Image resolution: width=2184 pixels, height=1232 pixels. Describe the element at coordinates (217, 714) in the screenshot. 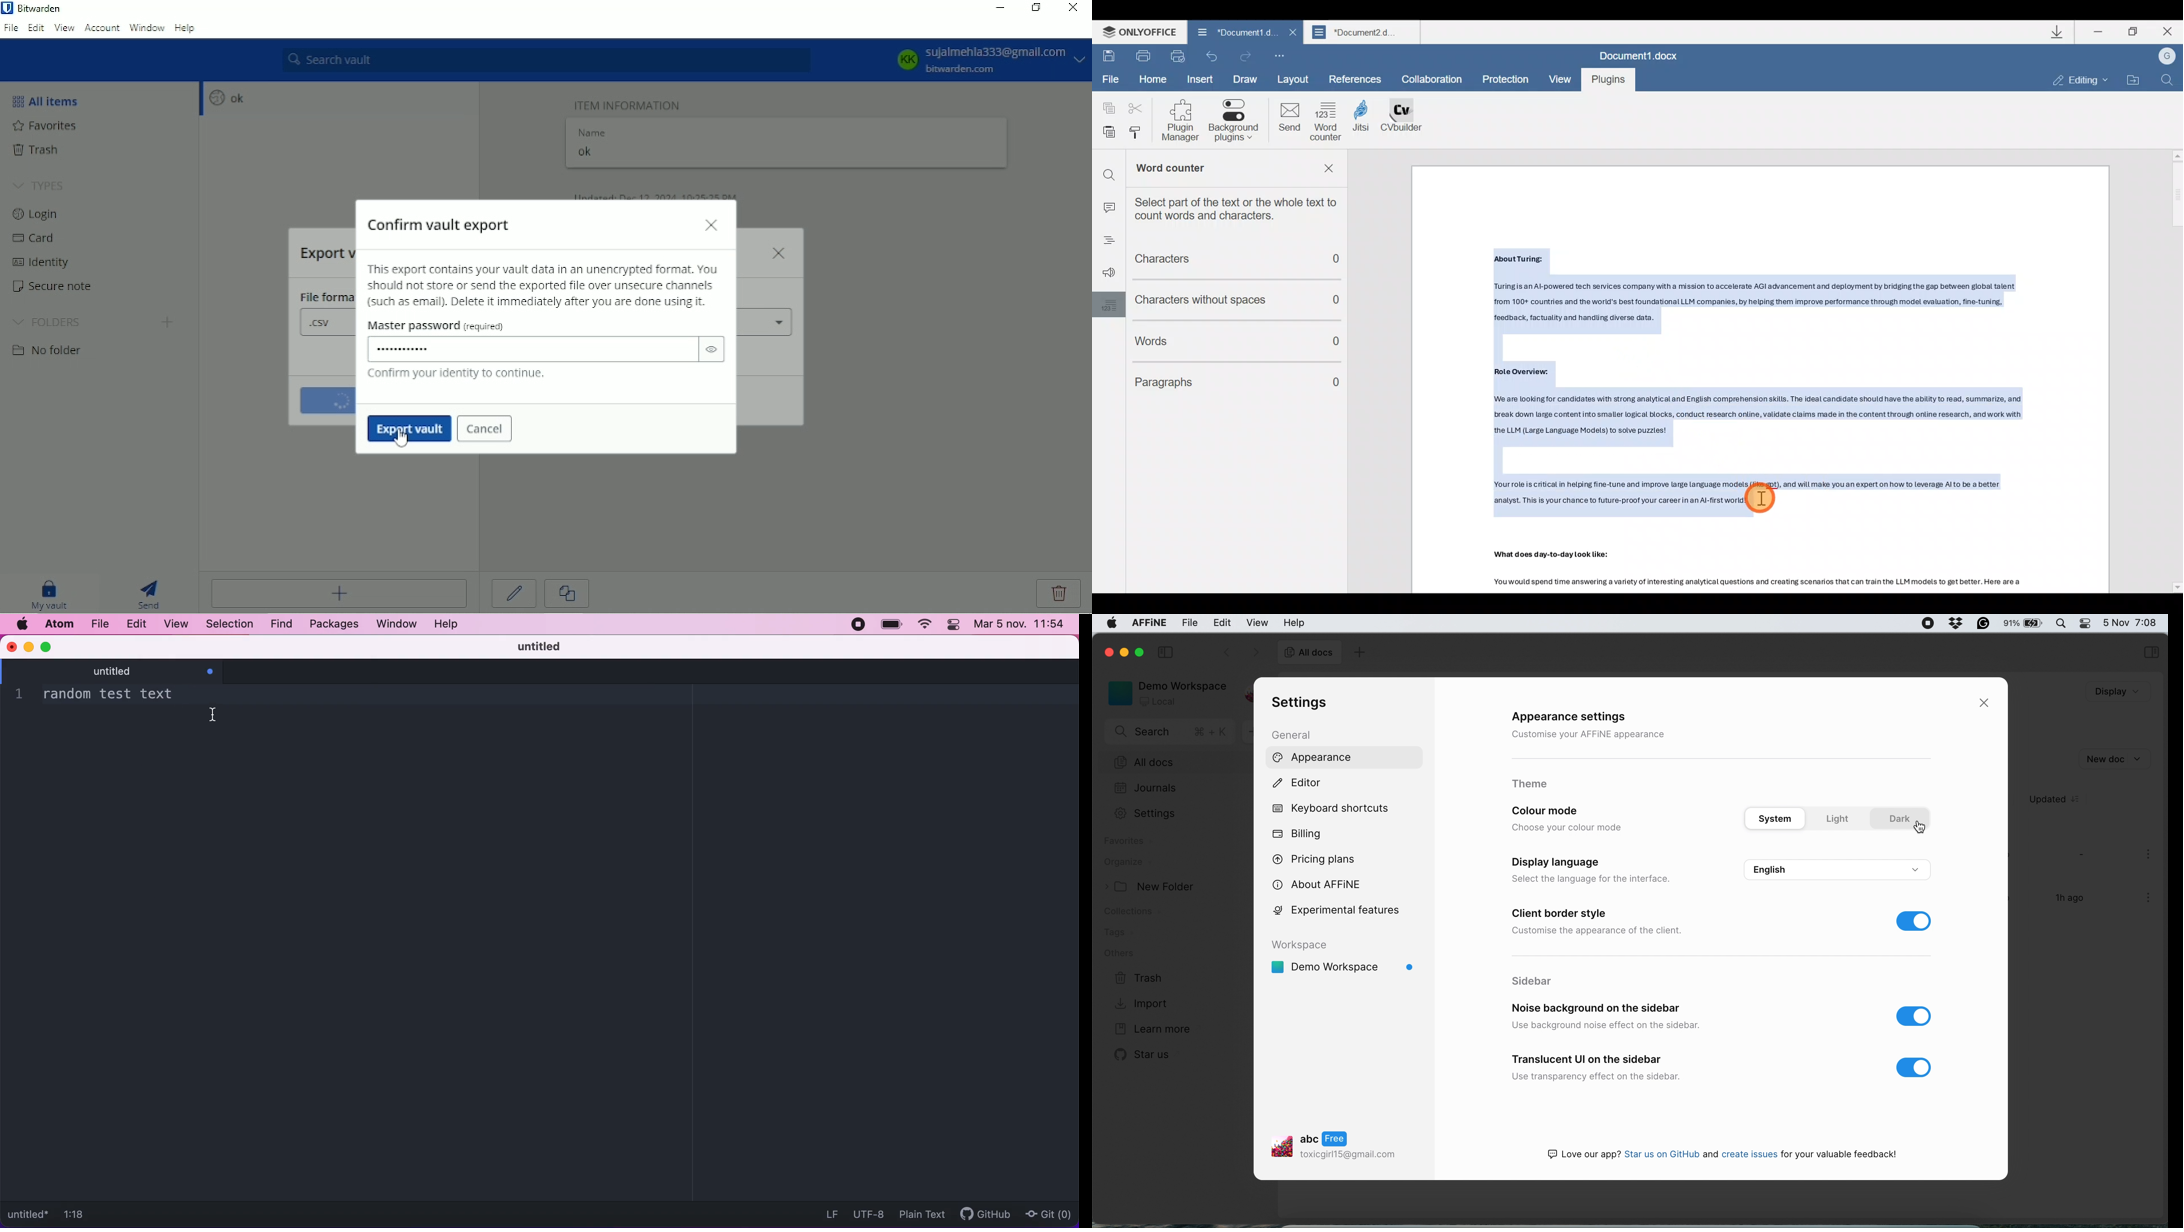

I see `cursor` at that location.